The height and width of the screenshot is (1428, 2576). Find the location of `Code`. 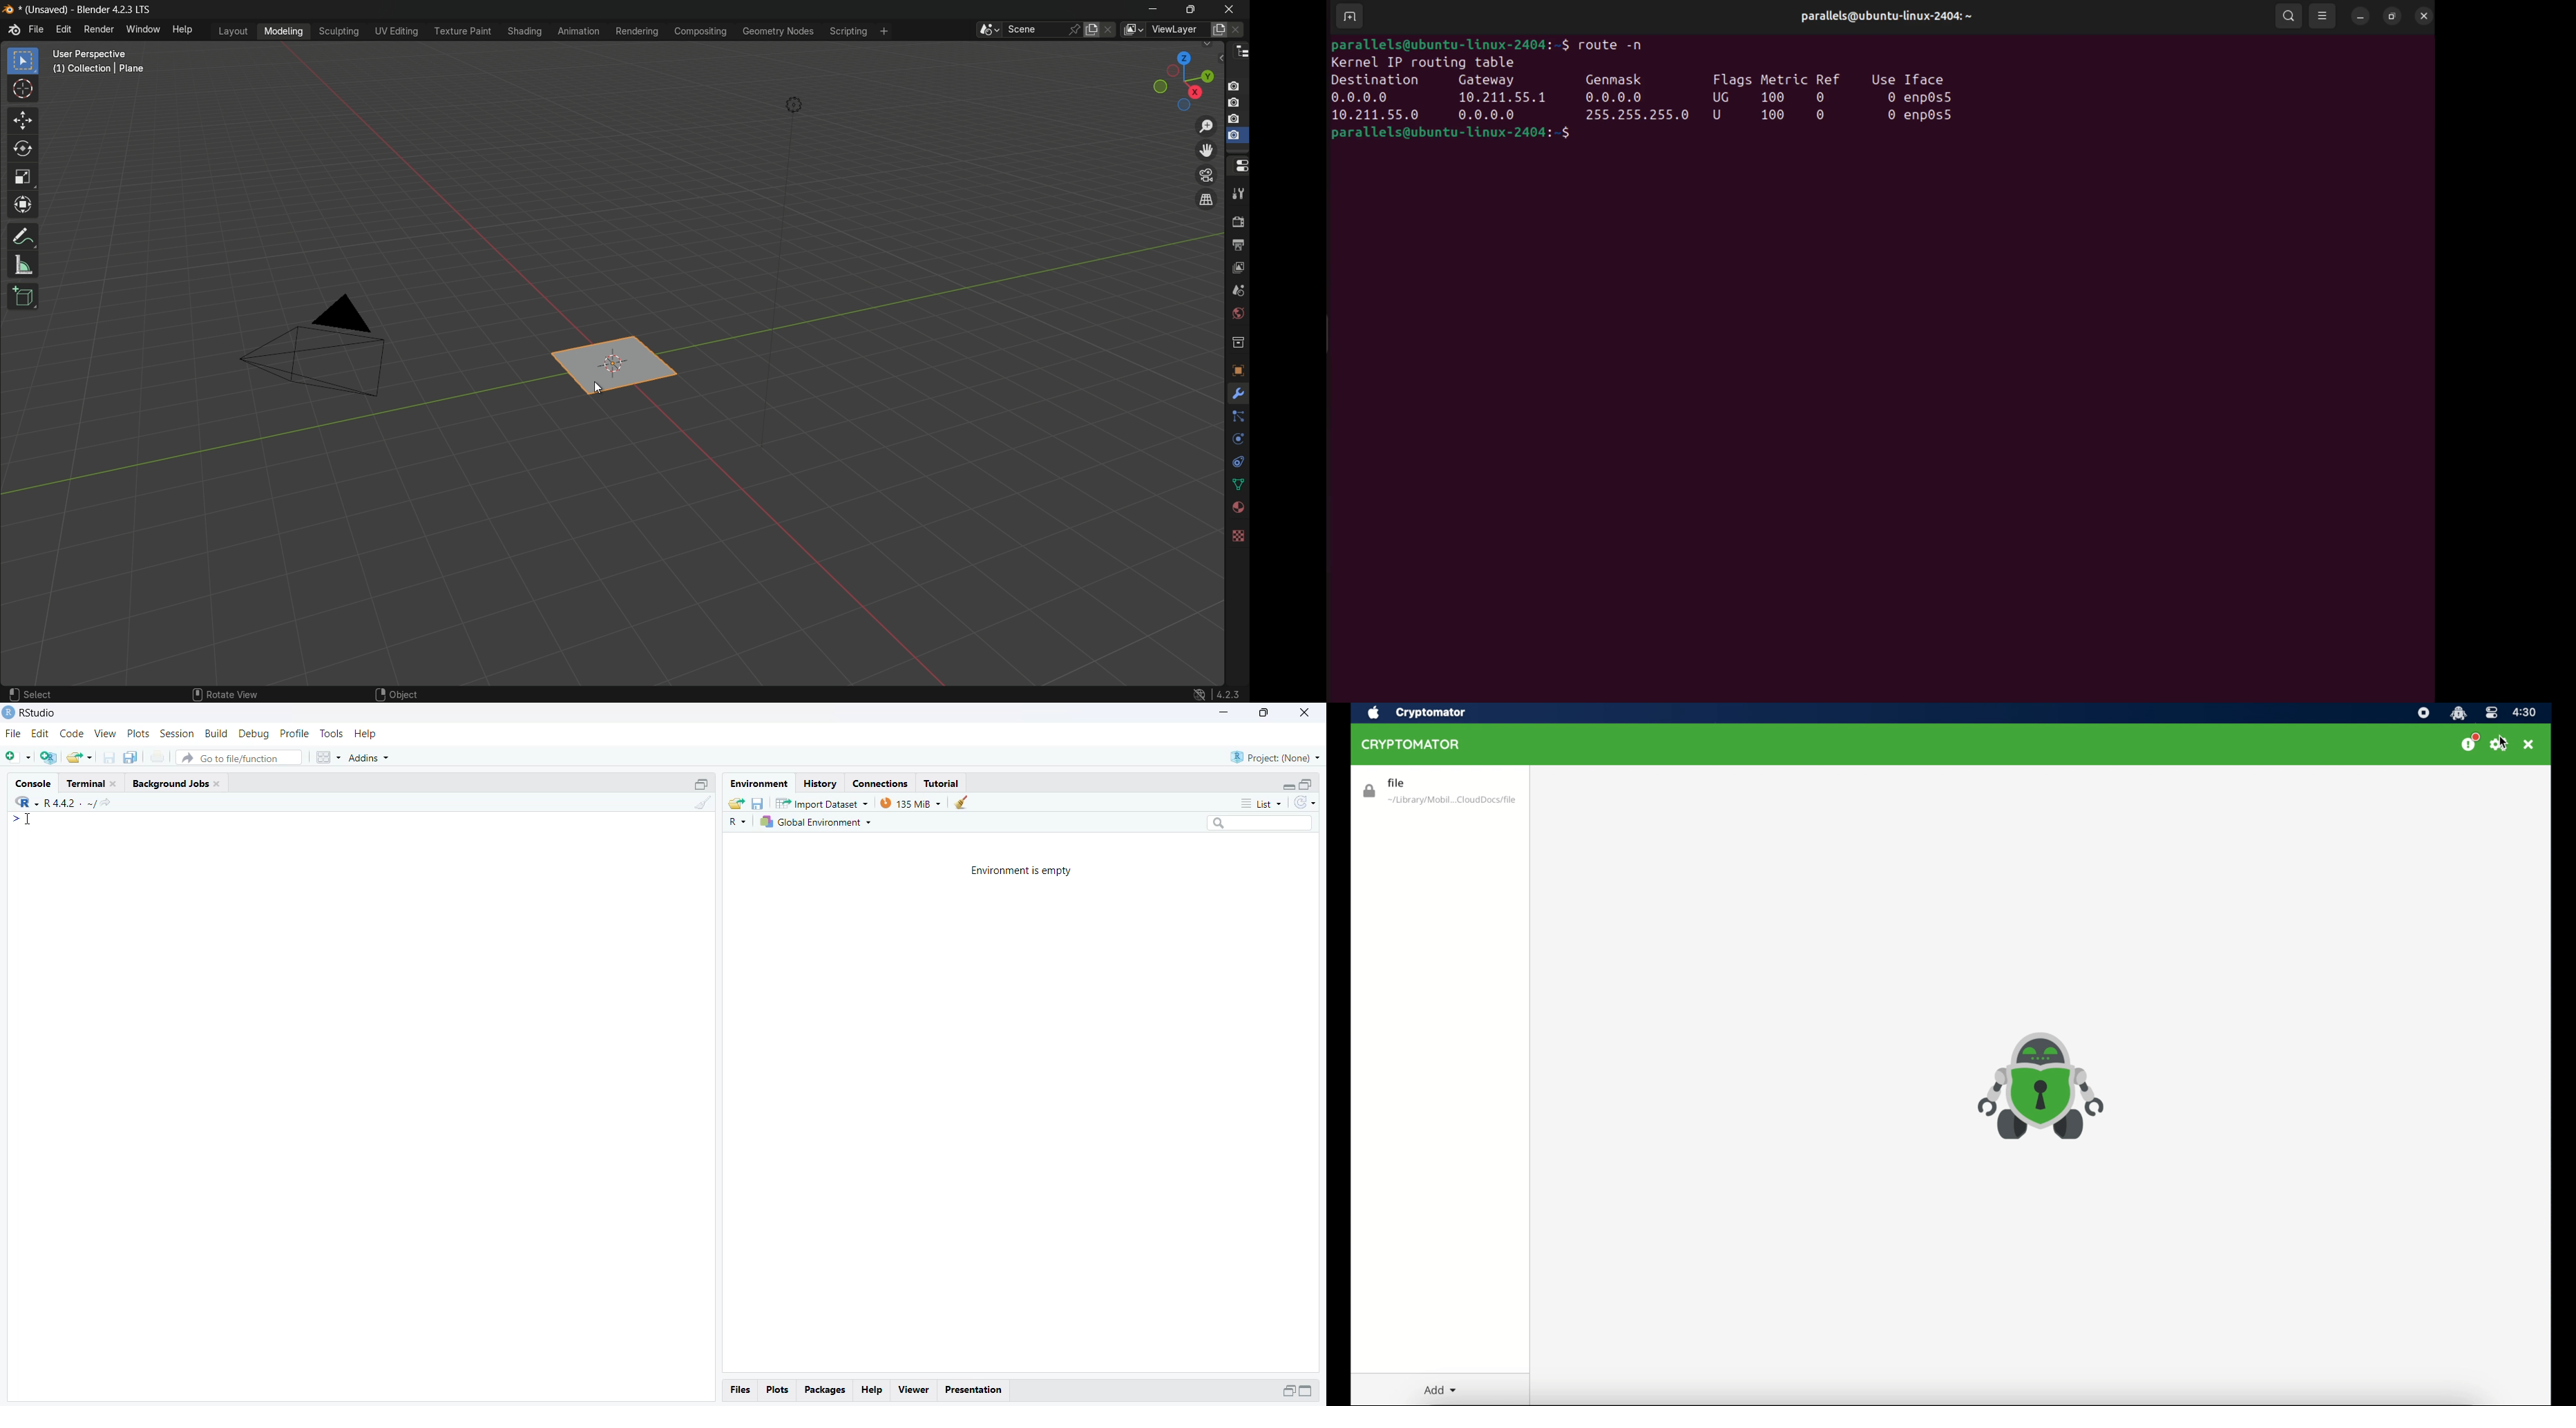

Code is located at coordinates (71, 734).